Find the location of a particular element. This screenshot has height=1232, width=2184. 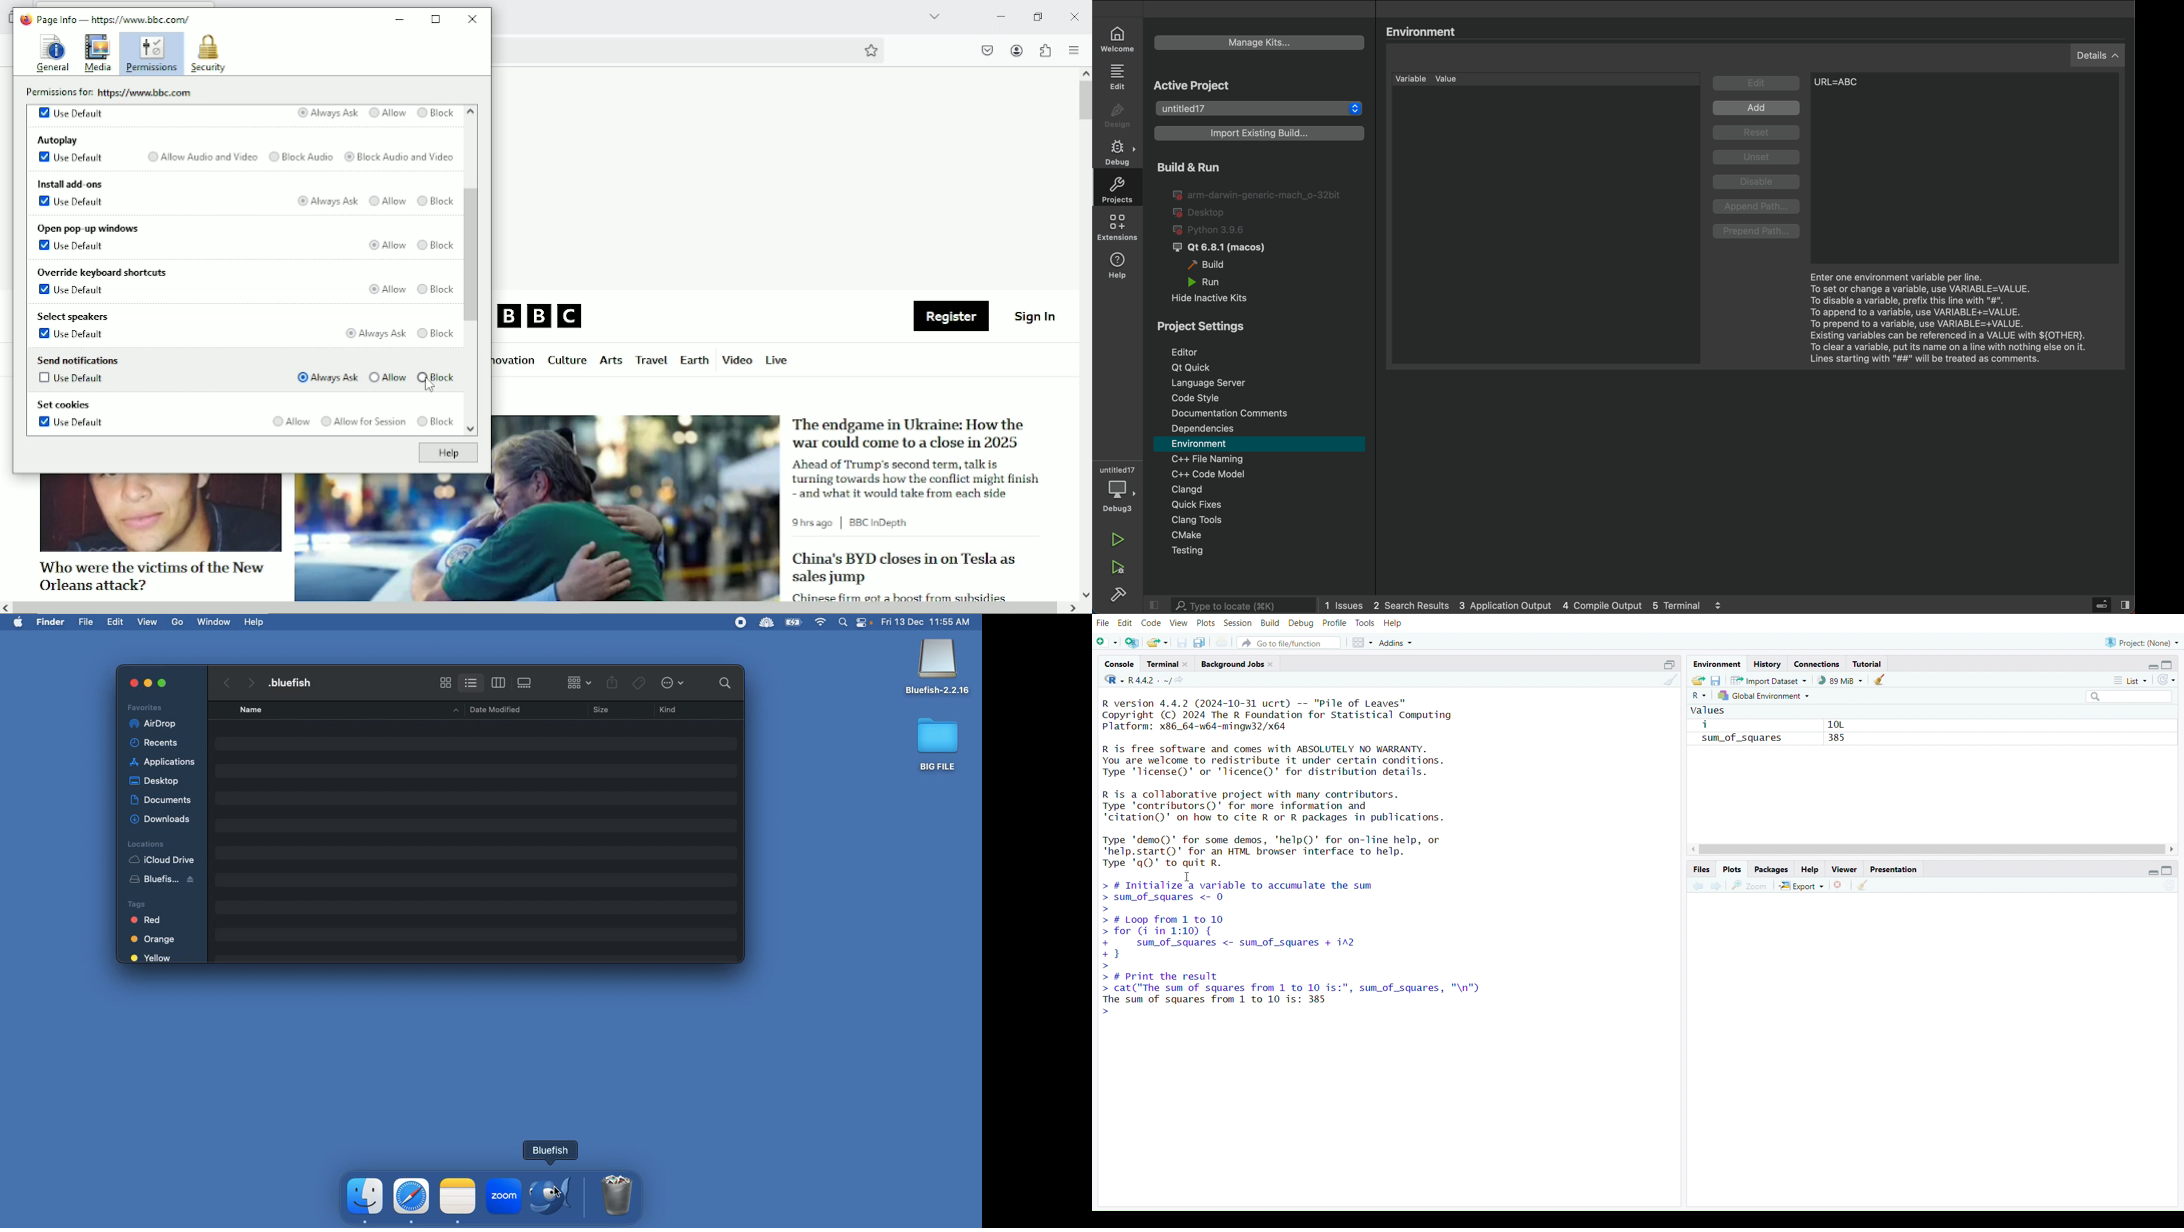

view is located at coordinates (1178, 623).